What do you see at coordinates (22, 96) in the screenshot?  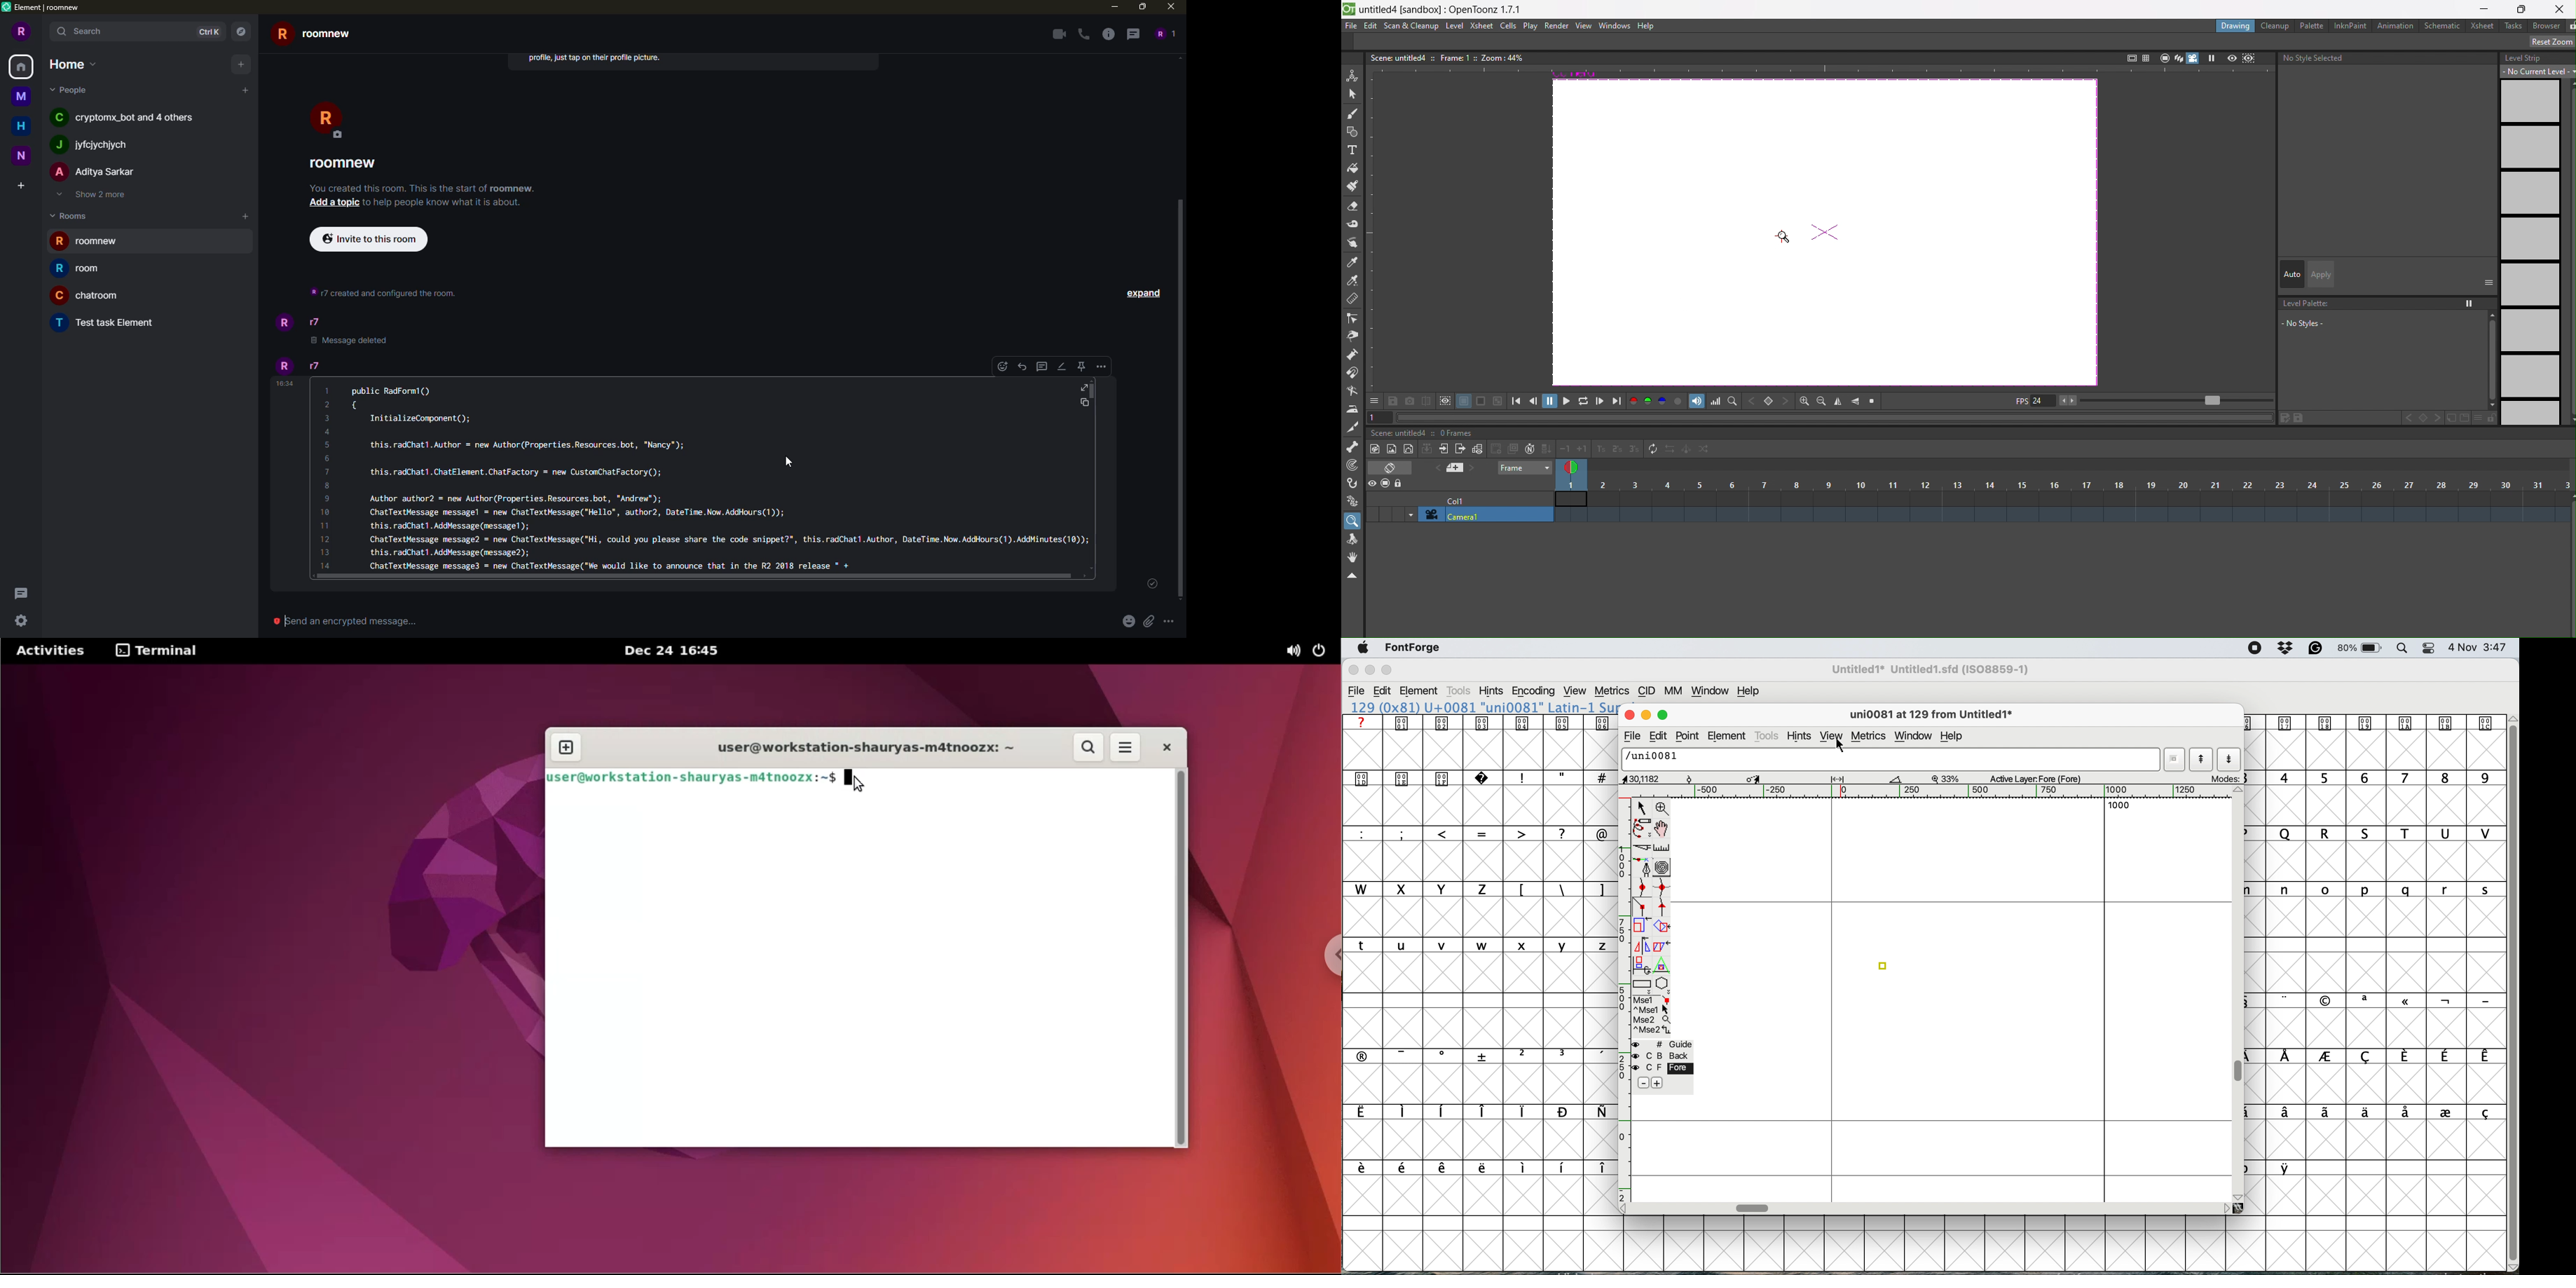 I see `space` at bounding box center [22, 96].